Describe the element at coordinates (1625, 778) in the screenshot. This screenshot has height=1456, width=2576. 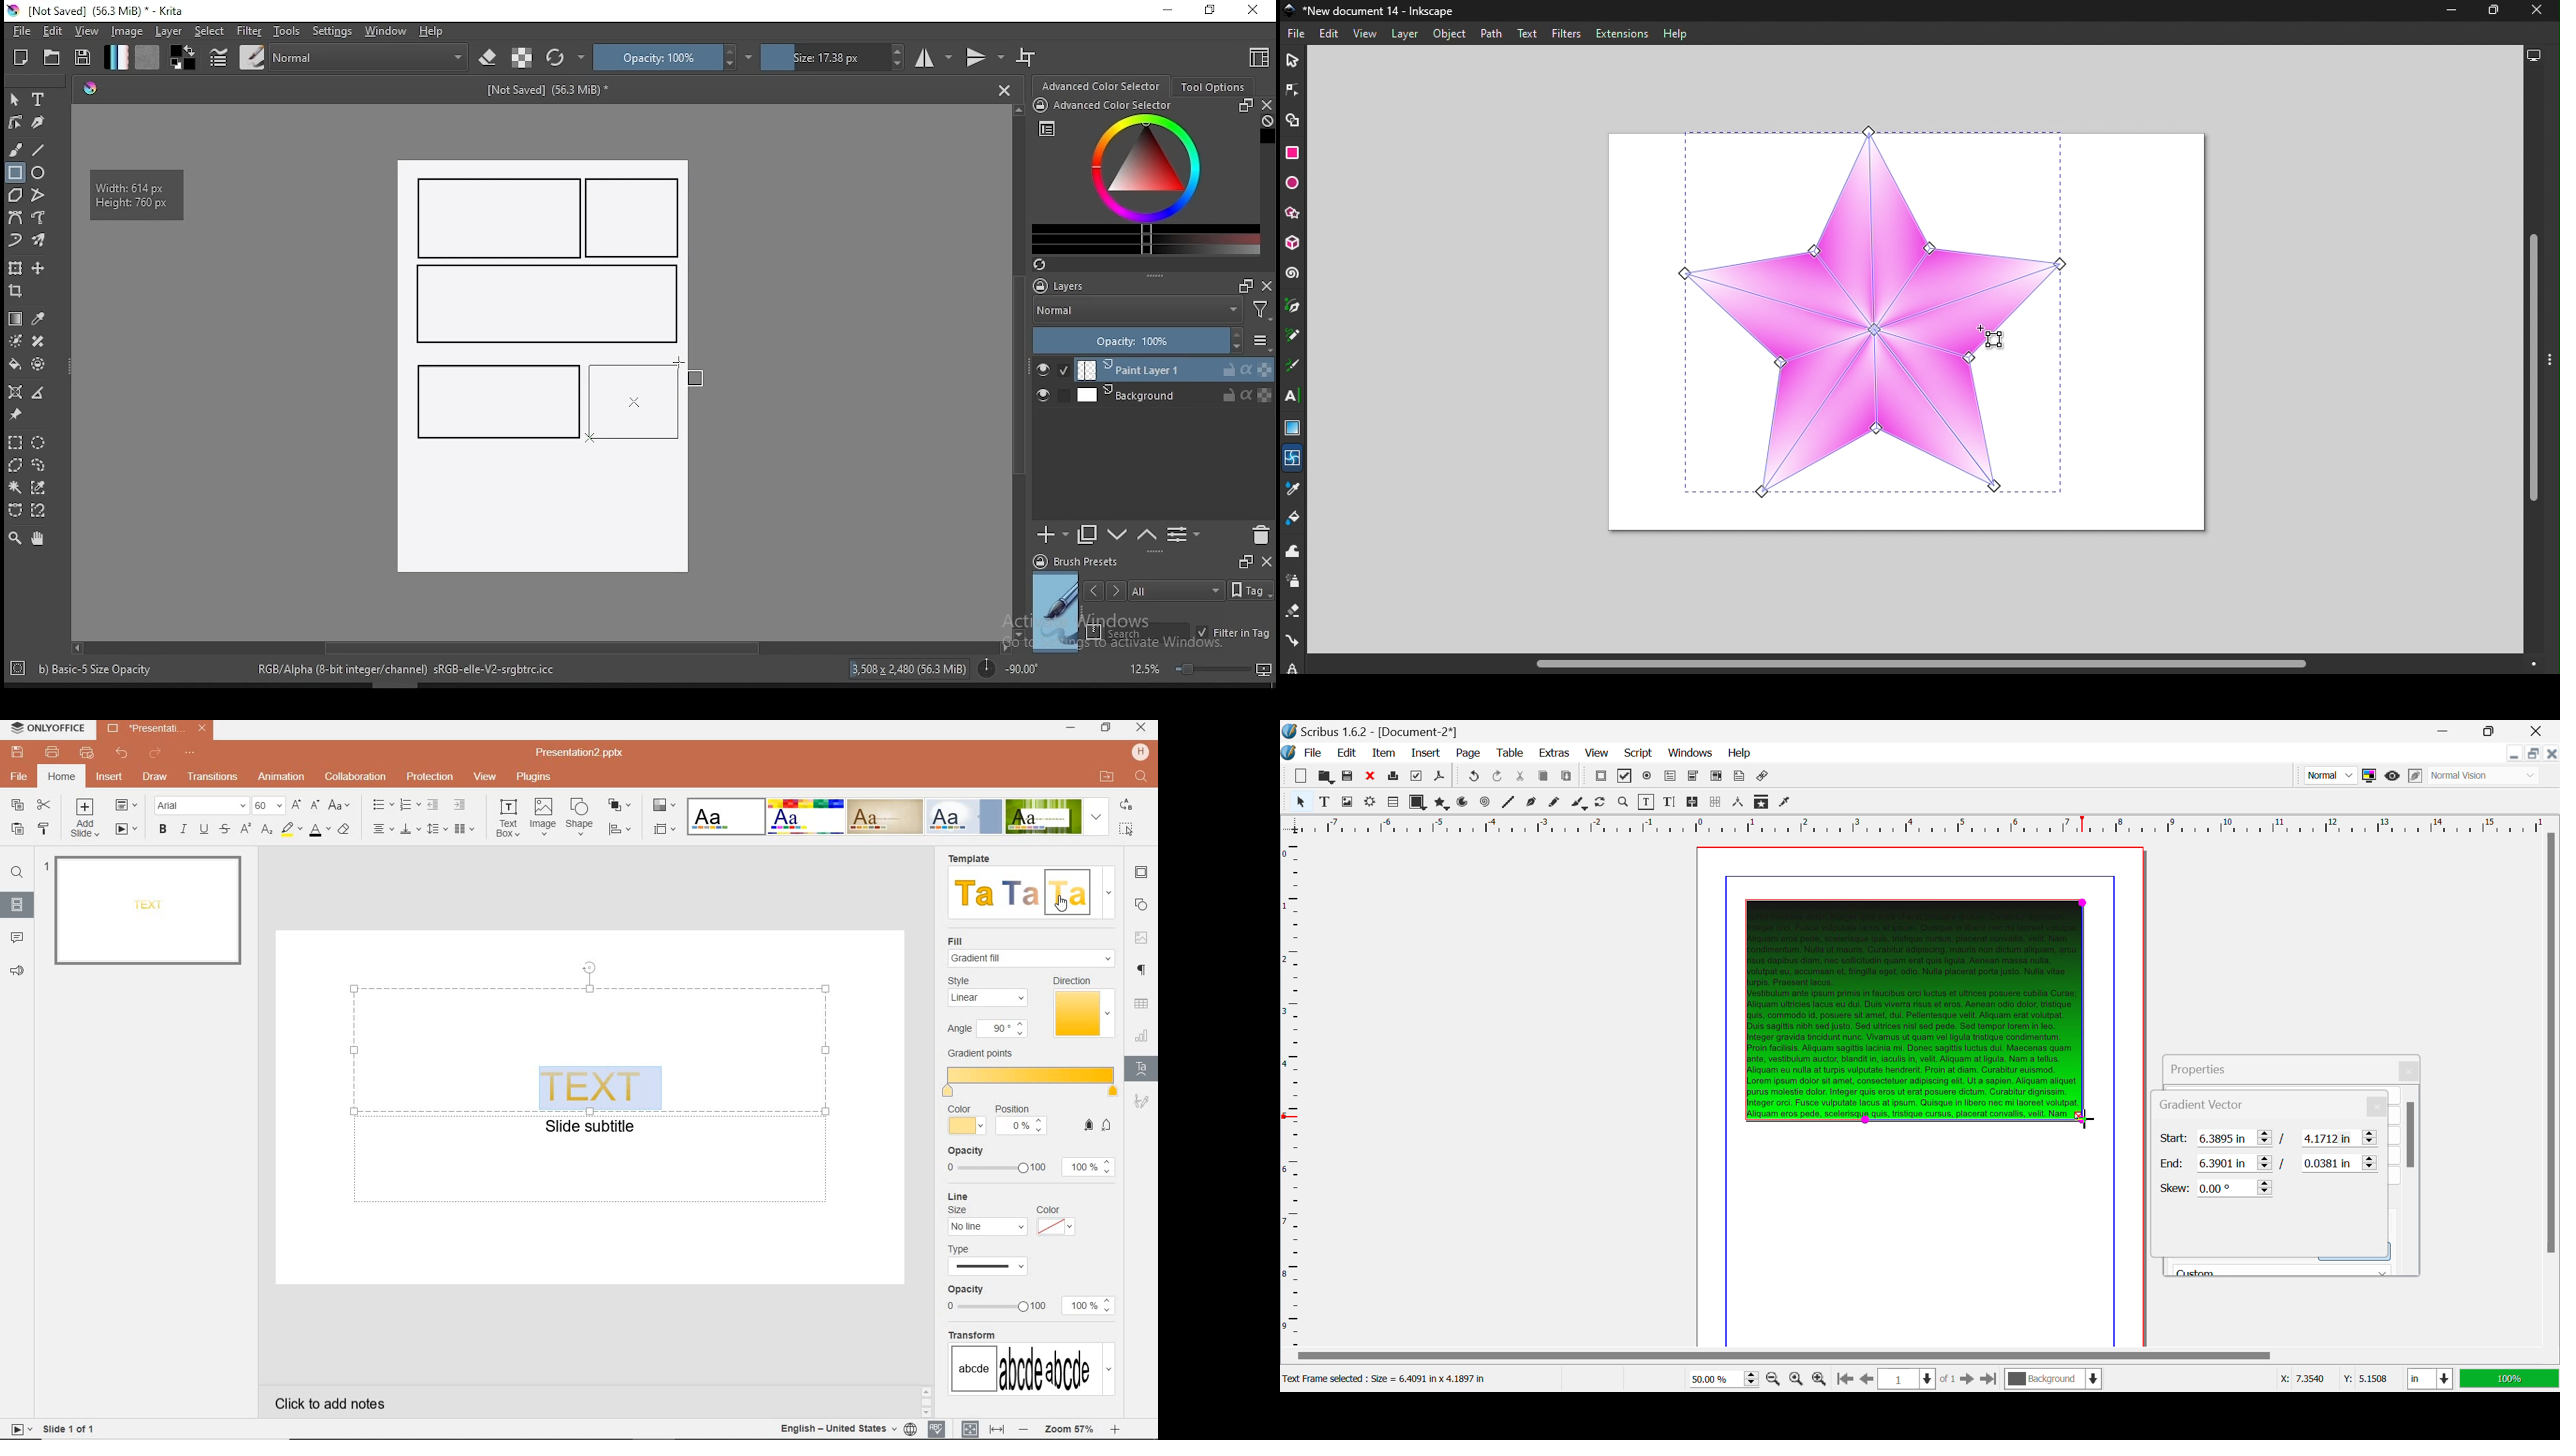
I see `Pdf Checkbox` at that location.